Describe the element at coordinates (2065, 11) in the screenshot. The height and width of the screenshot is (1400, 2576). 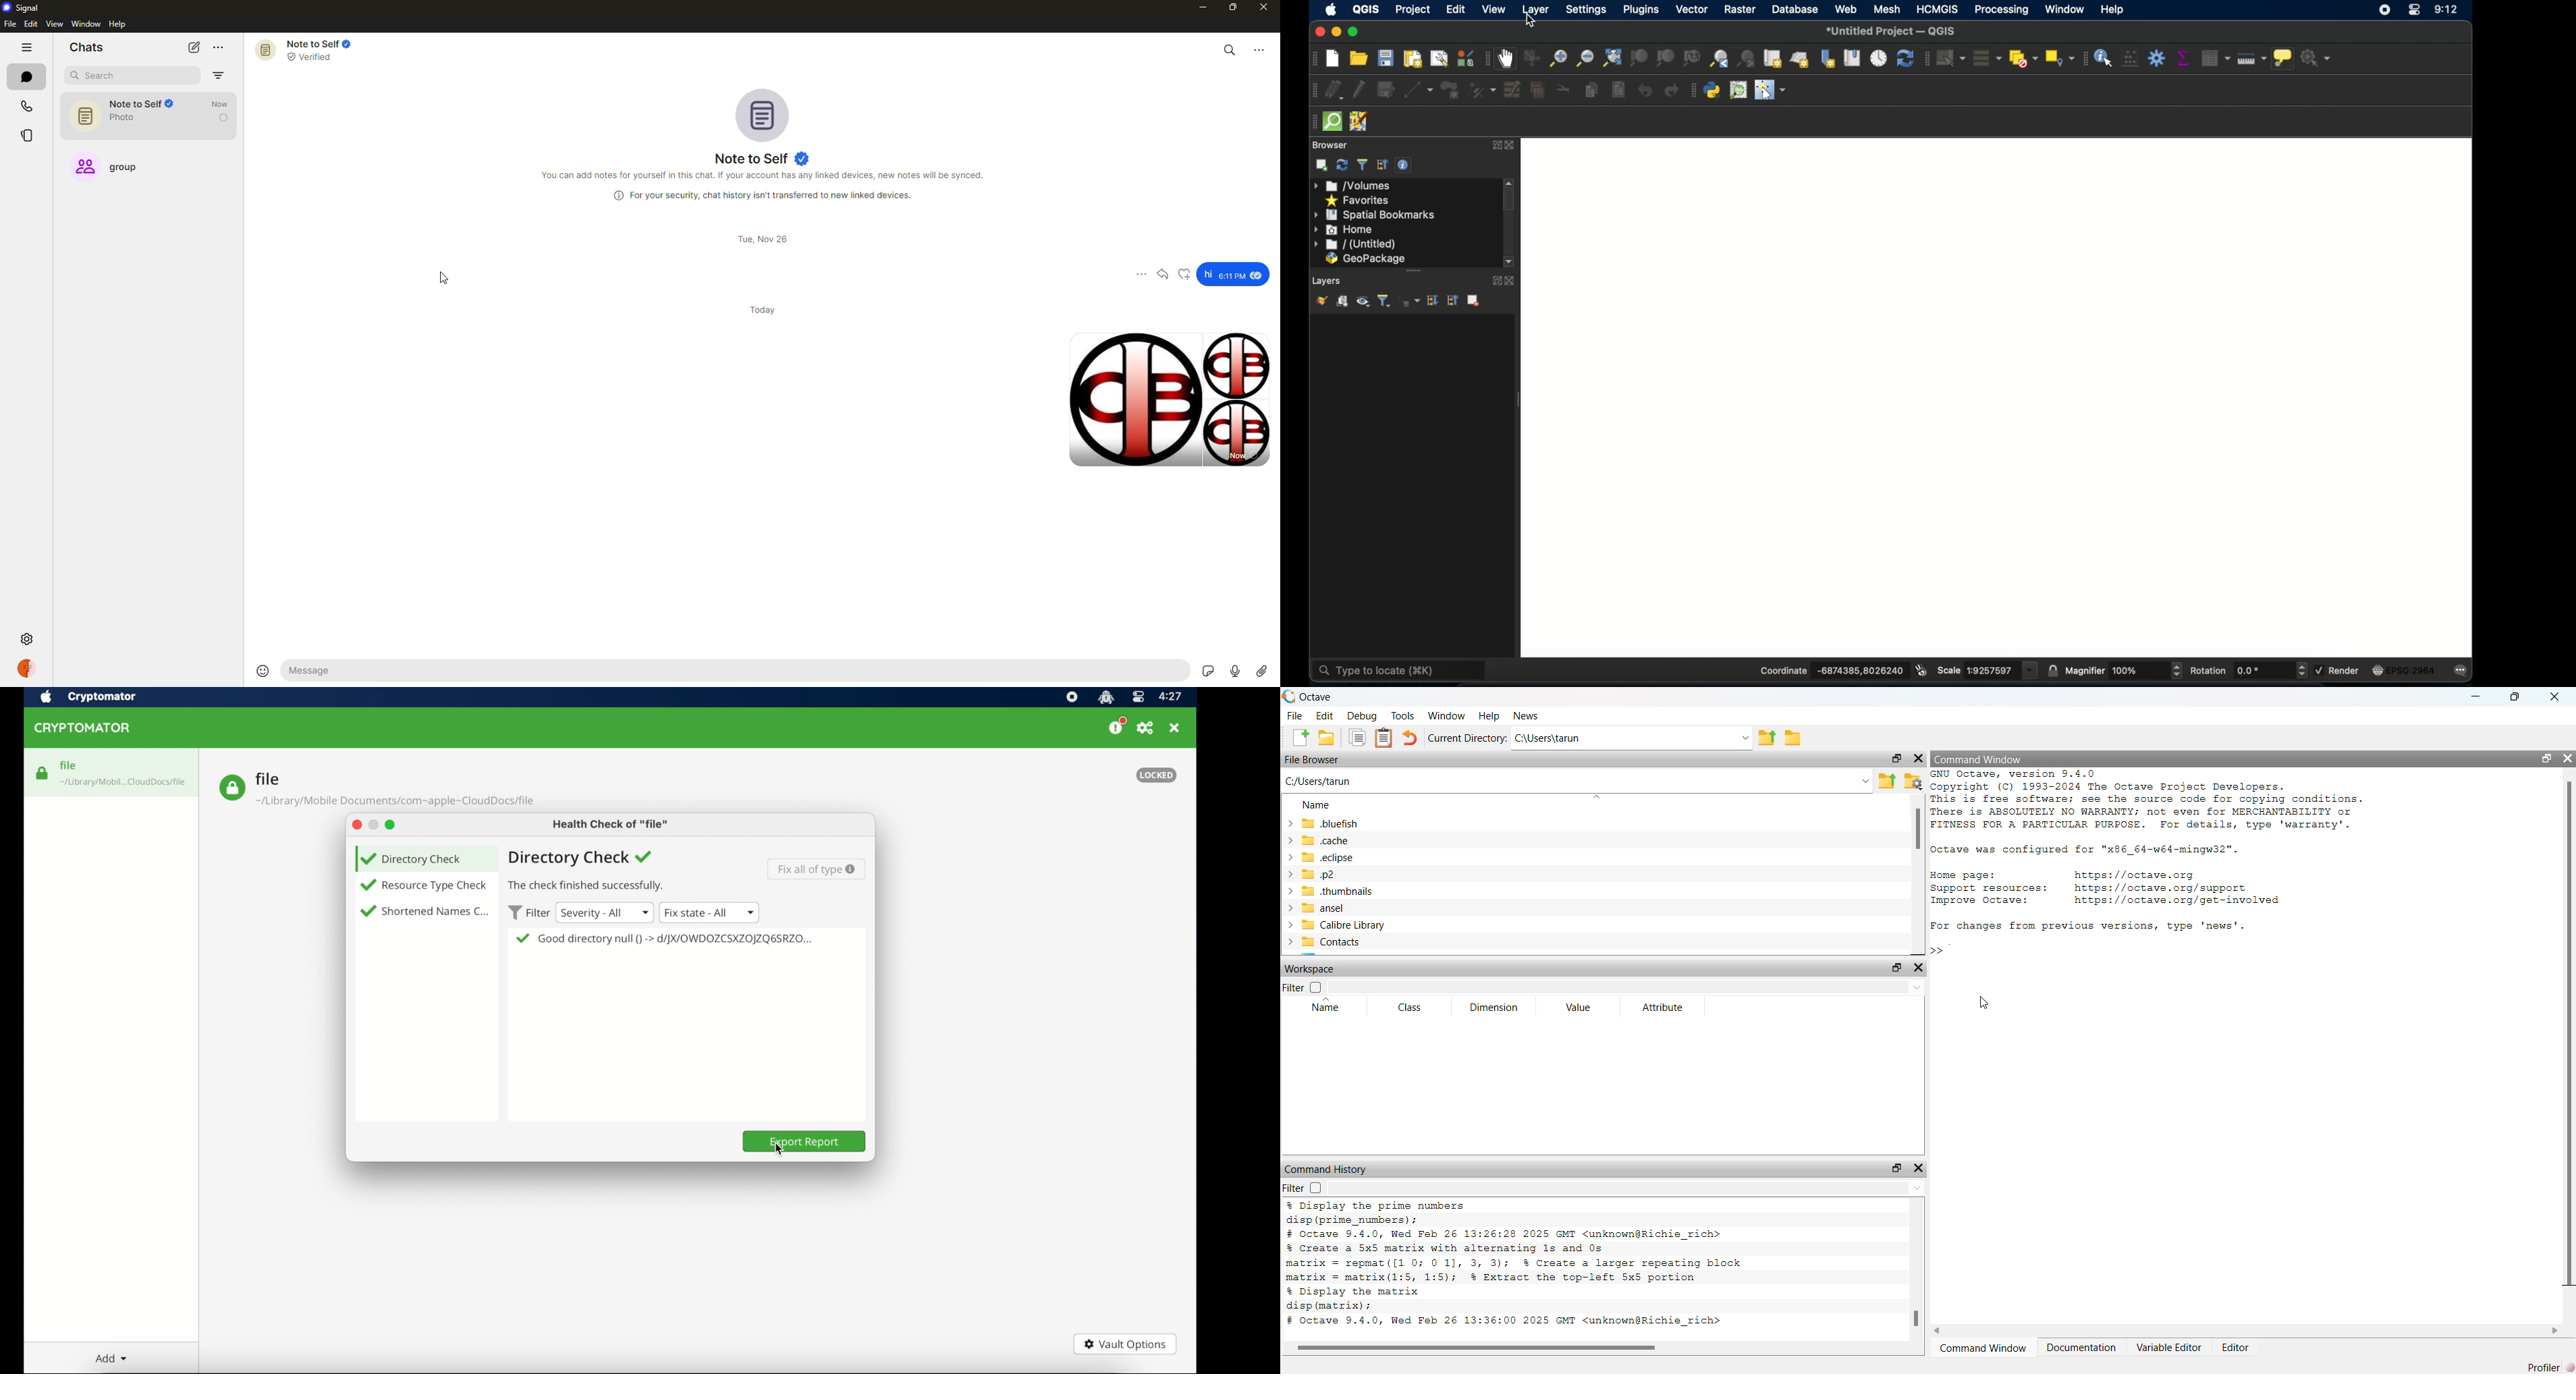
I see `window` at that location.